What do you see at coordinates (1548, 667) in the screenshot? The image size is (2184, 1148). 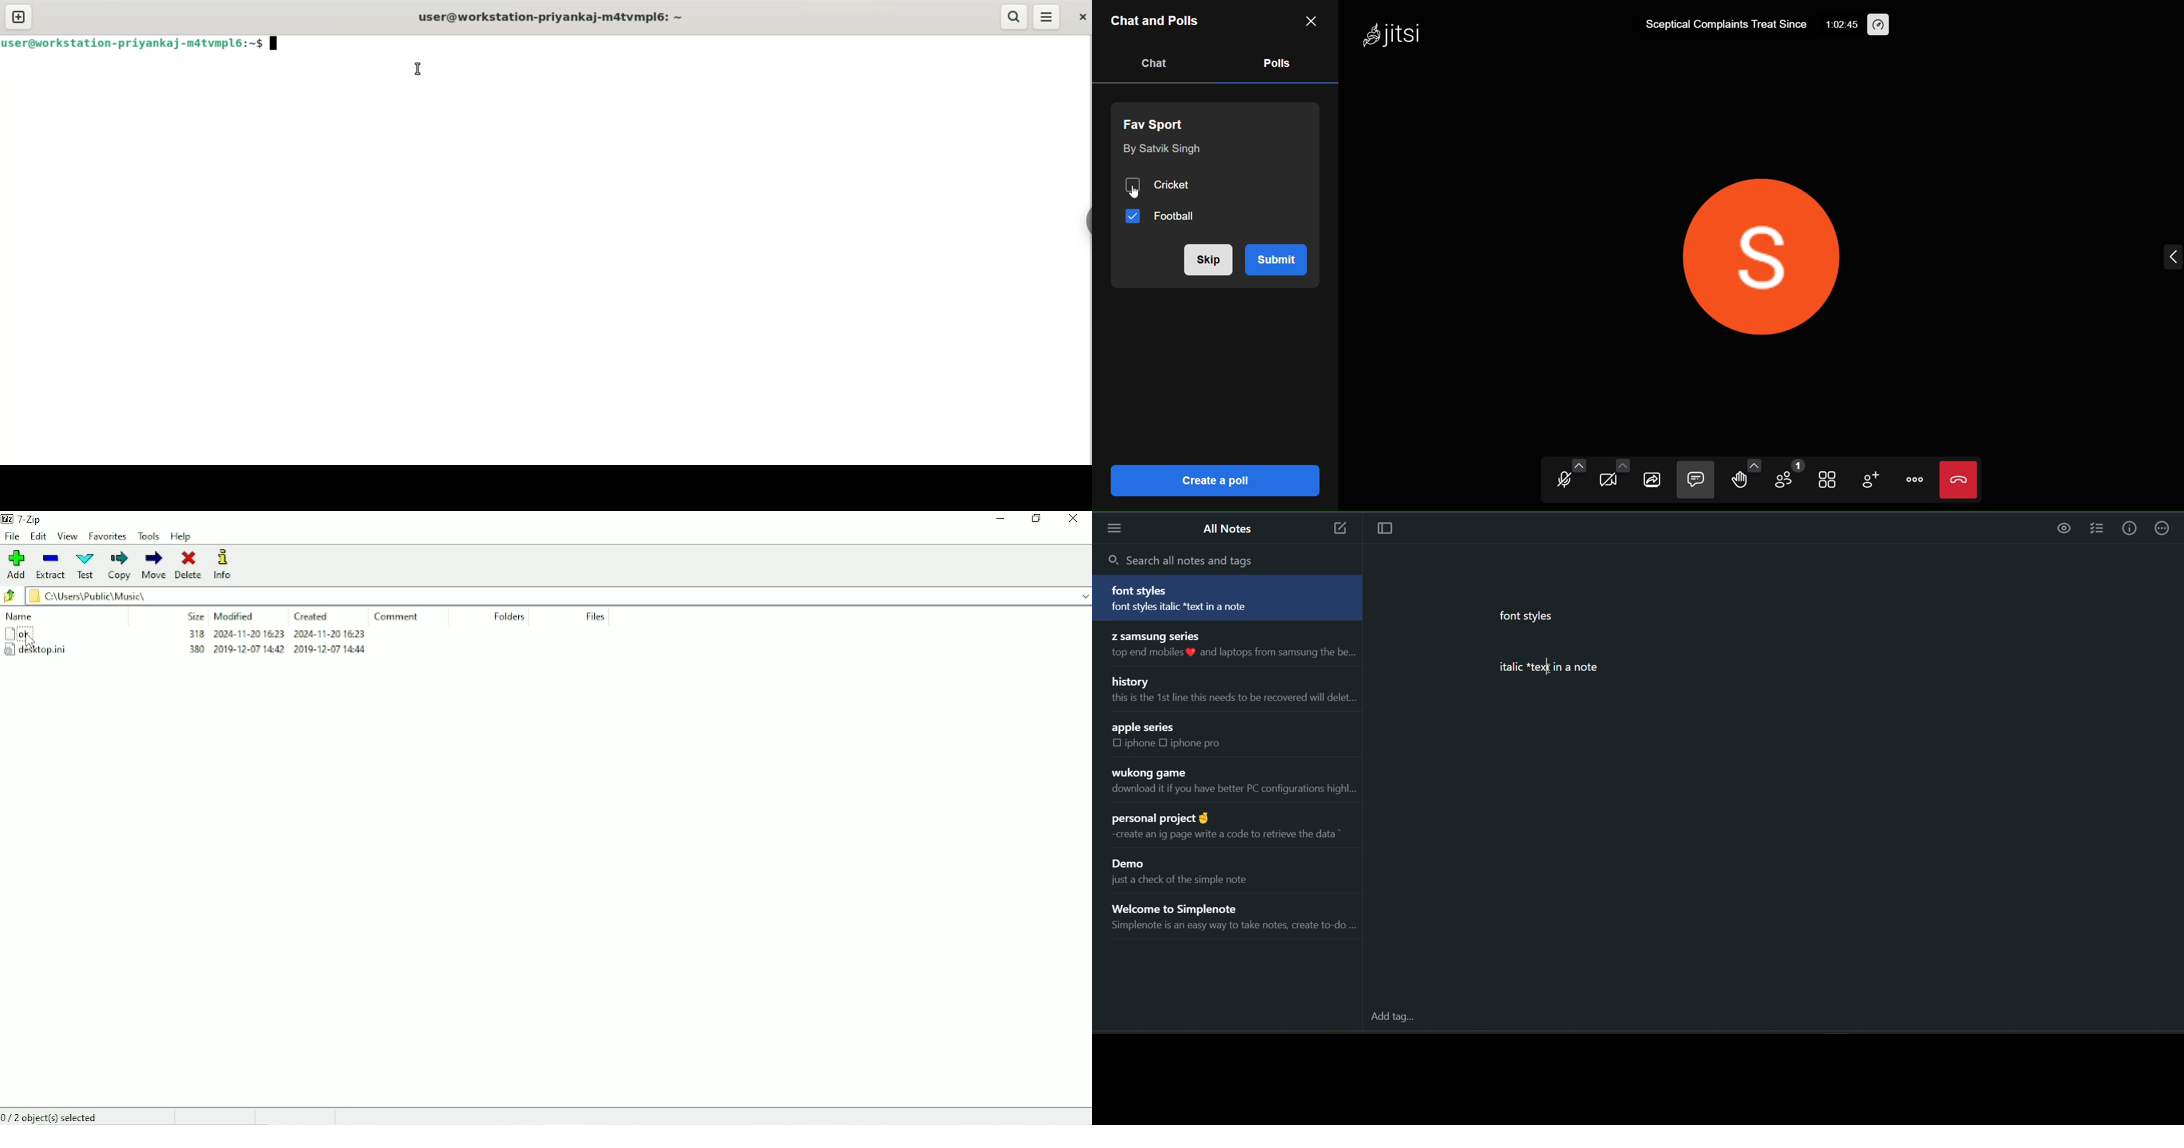 I see `cursor` at bounding box center [1548, 667].